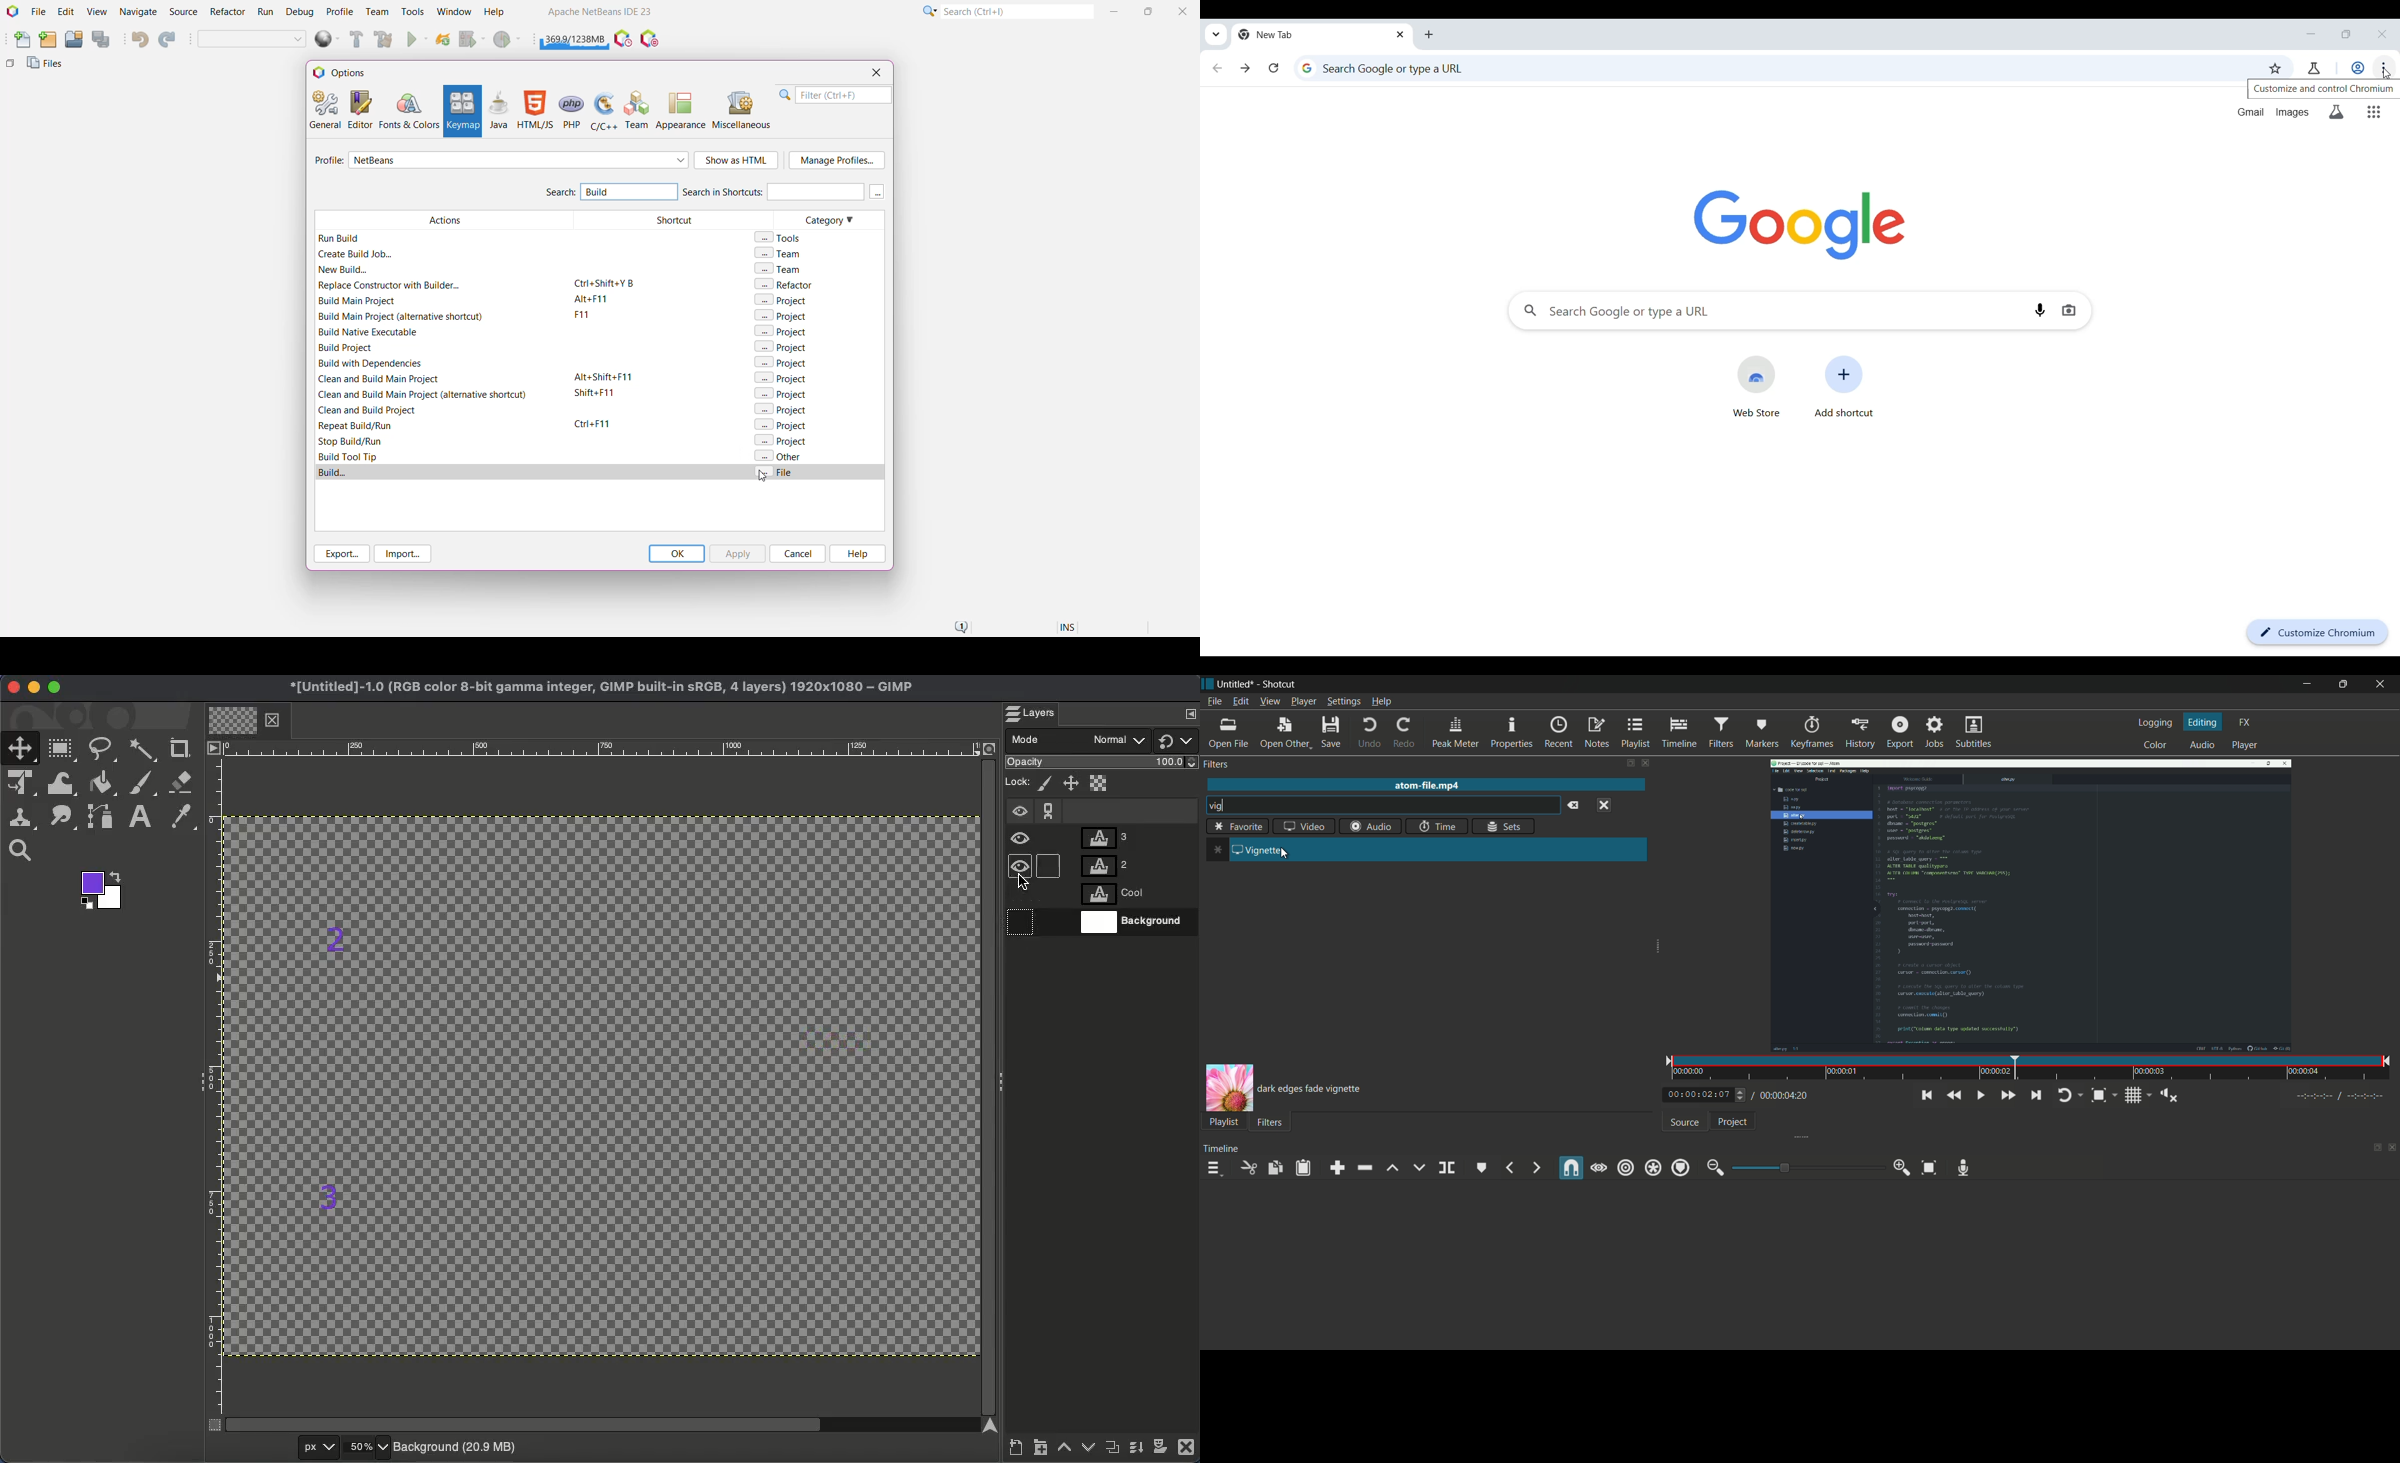  What do you see at coordinates (1216, 34) in the screenshot?
I see `Quick search tabs` at bounding box center [1216, 34].